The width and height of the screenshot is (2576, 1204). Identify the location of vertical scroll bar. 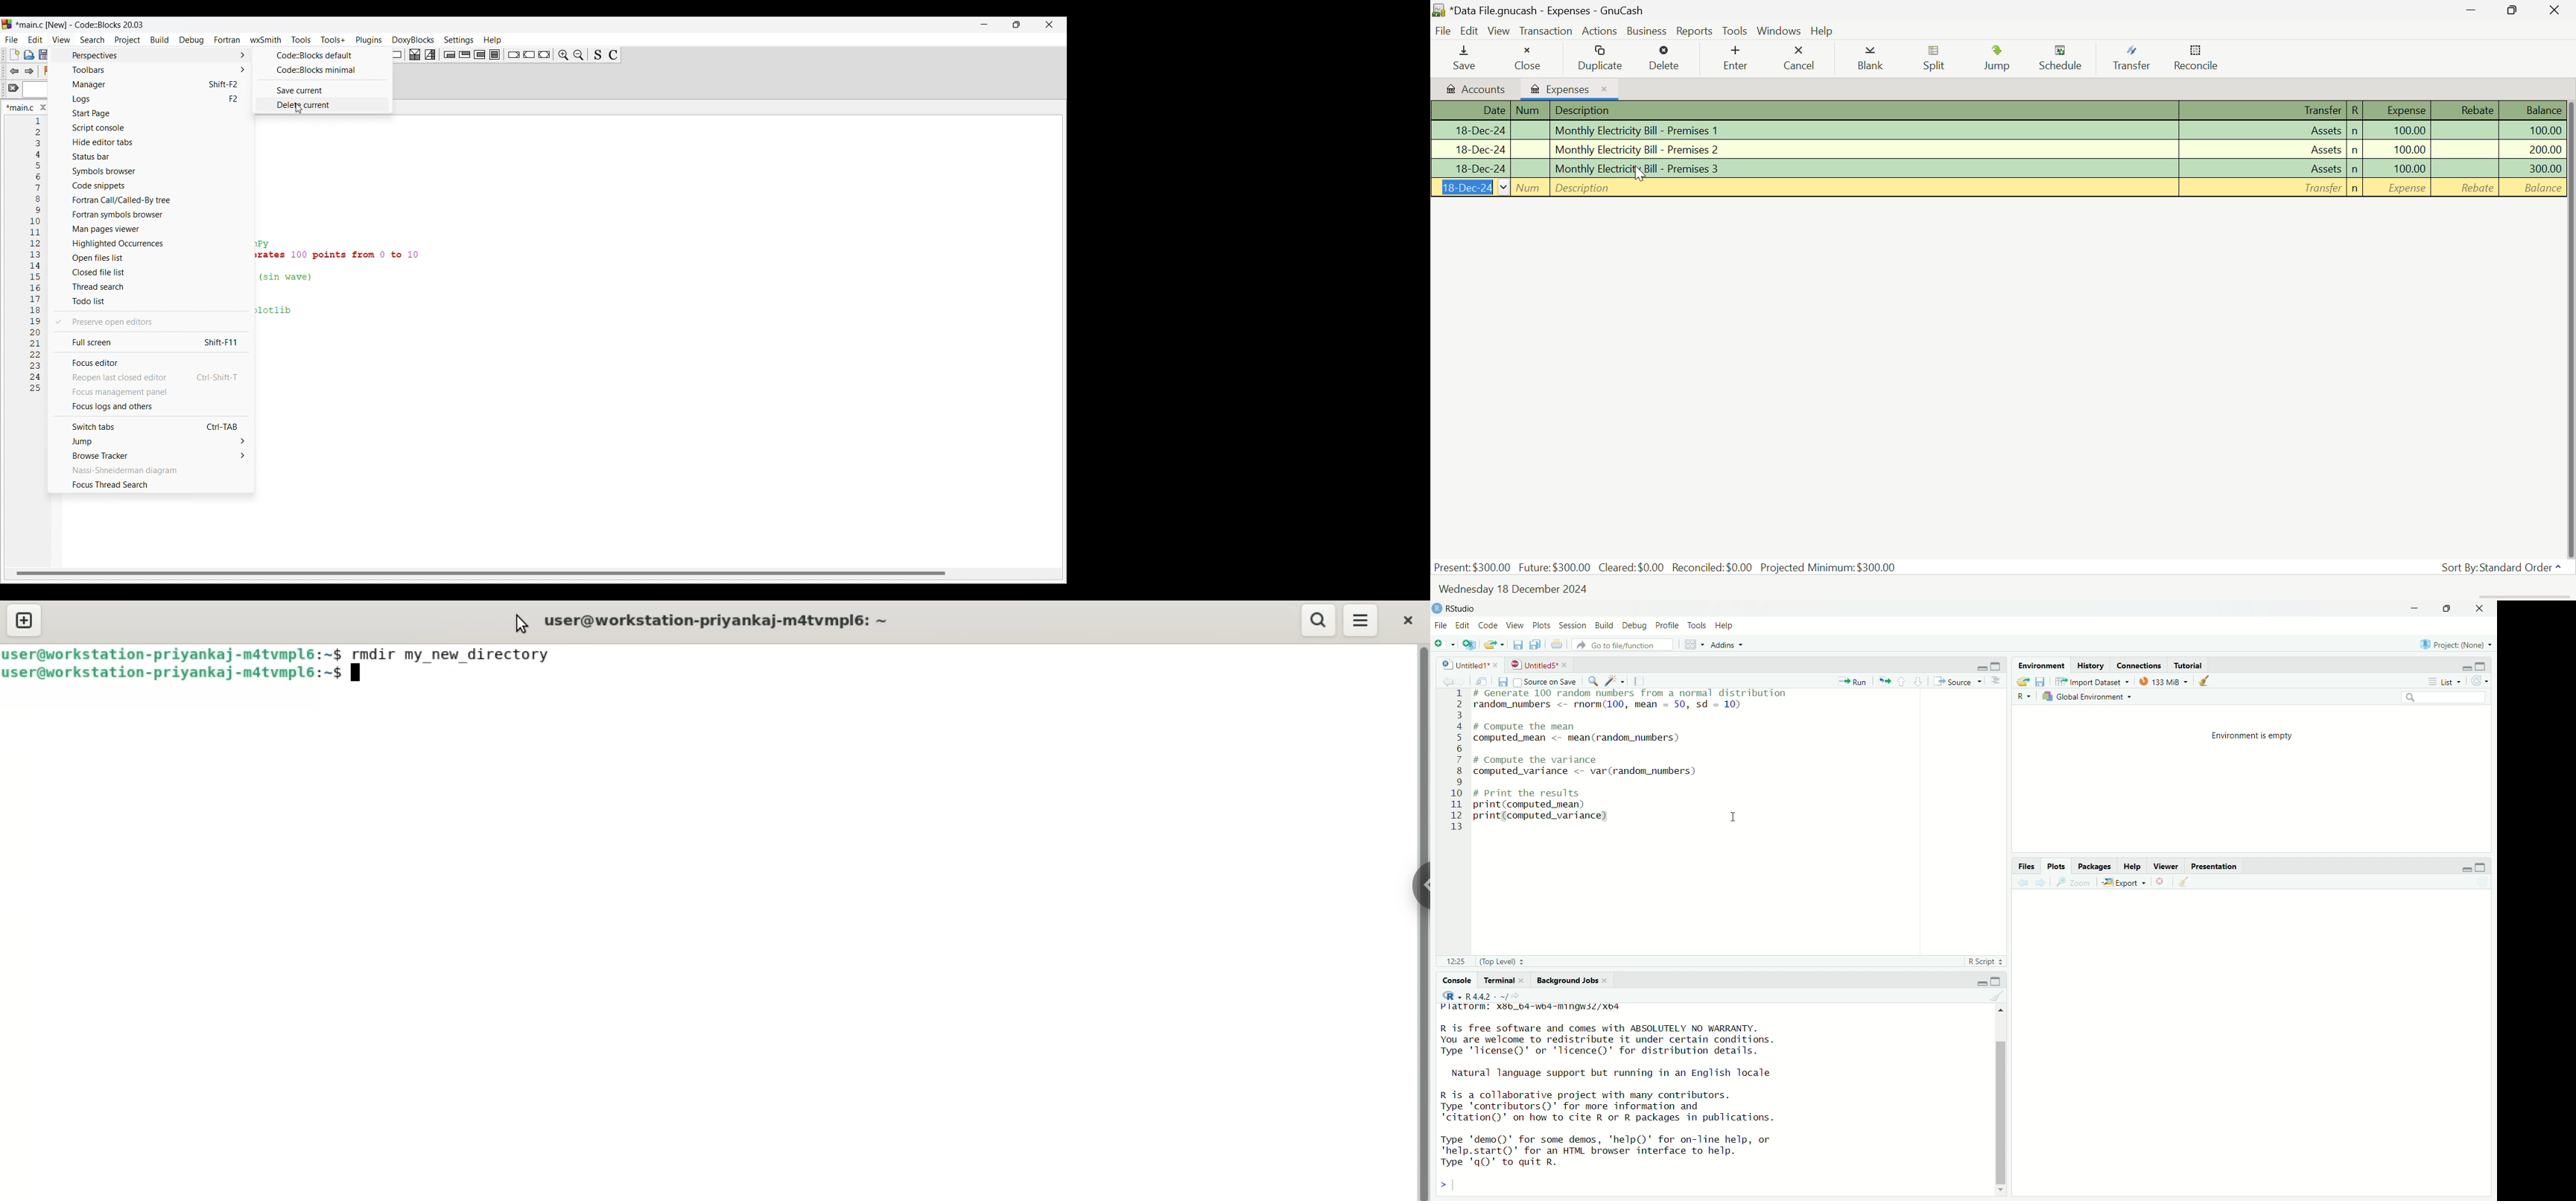
(2569, 327).